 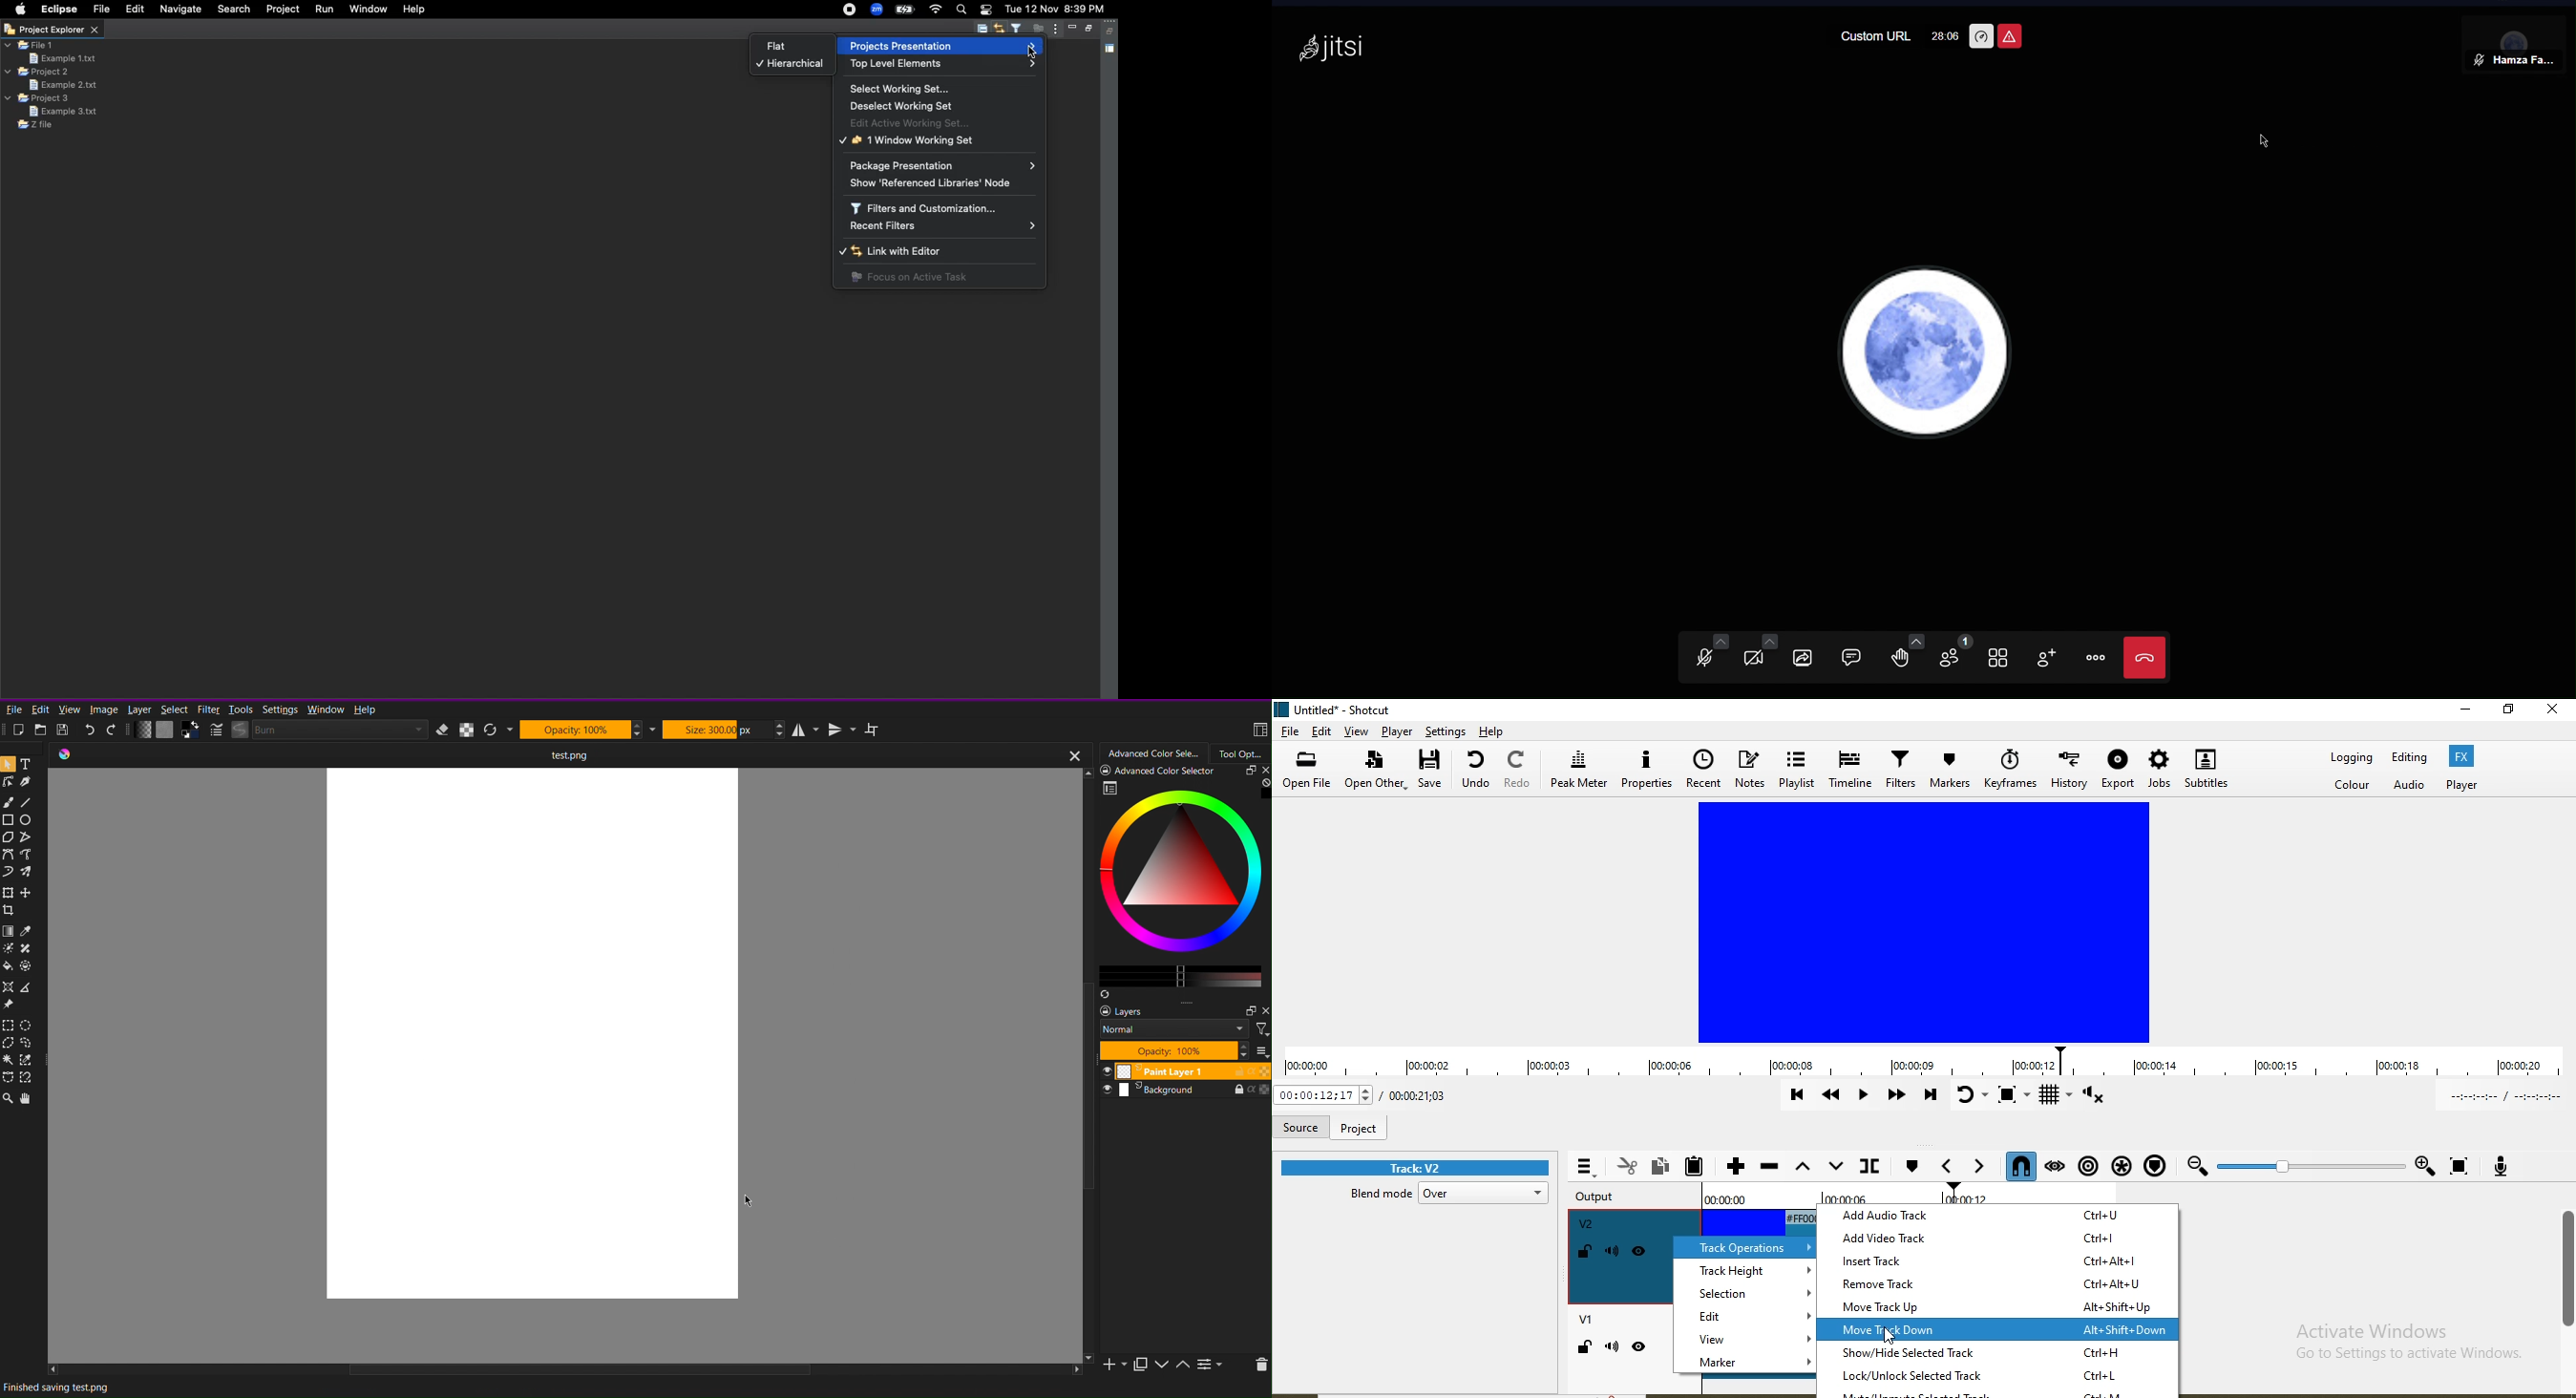 I want to click on Recent filters, so click(x=943, y=226).